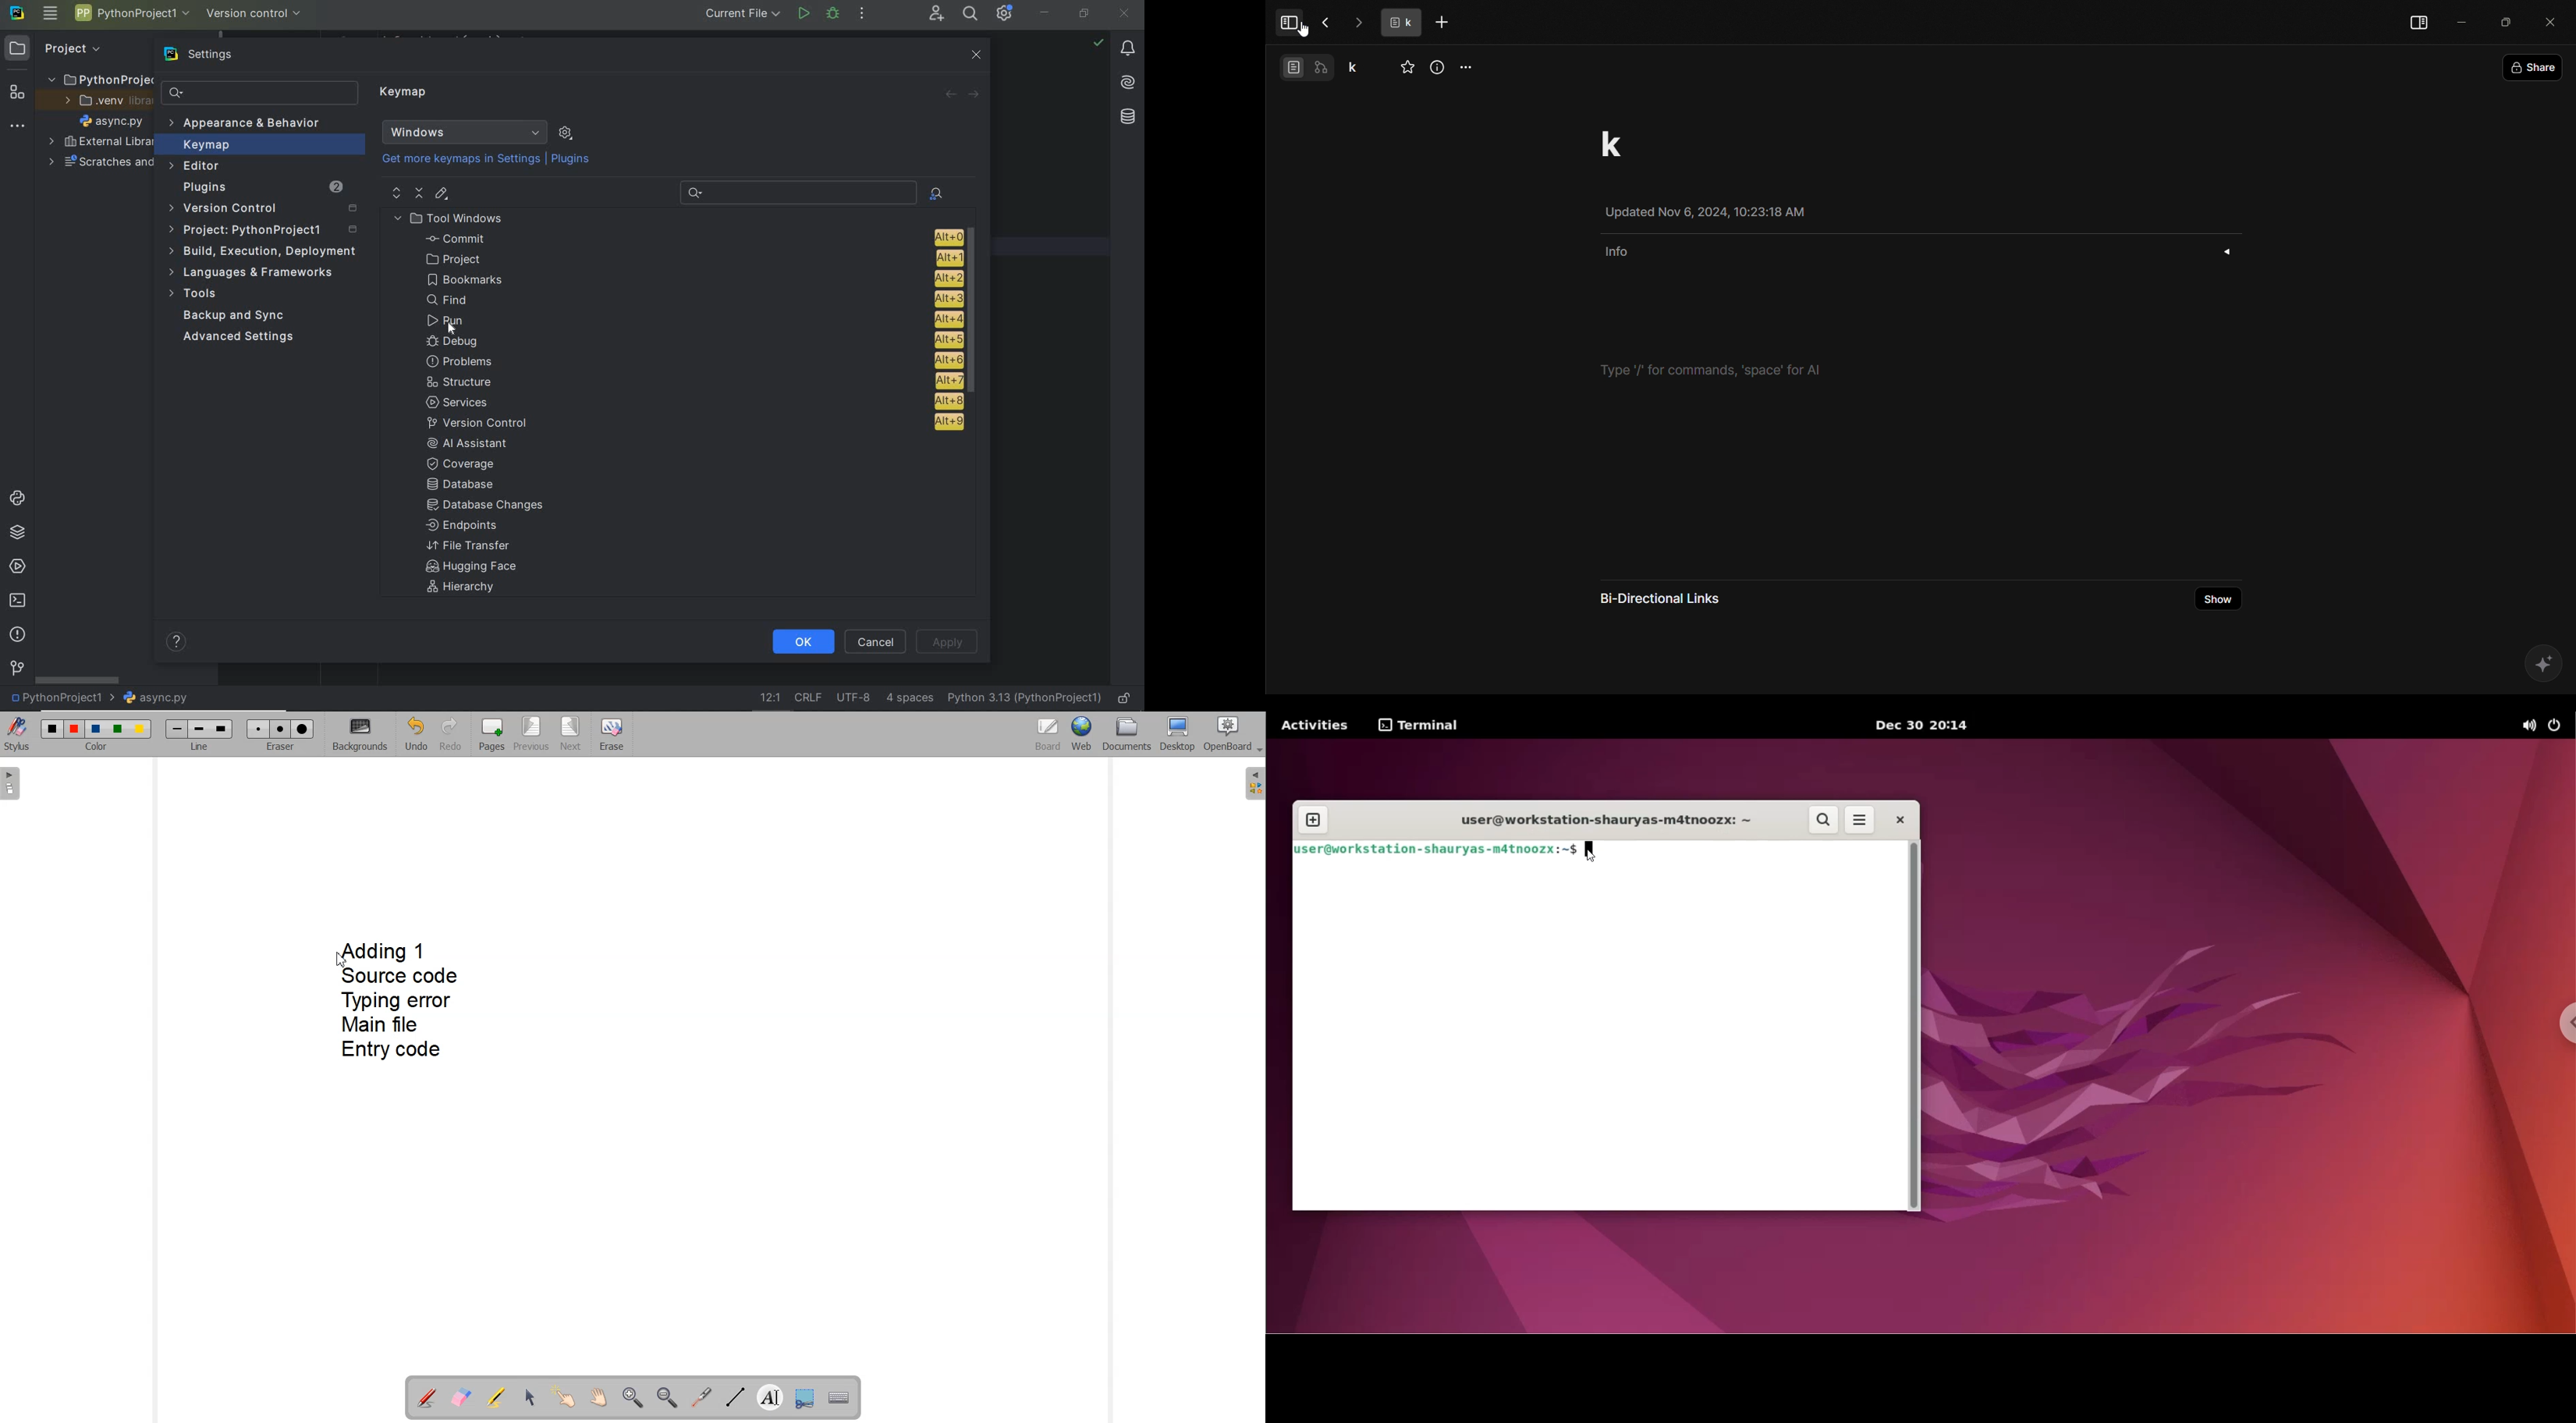  I want to click on info, so click(1912, 250).